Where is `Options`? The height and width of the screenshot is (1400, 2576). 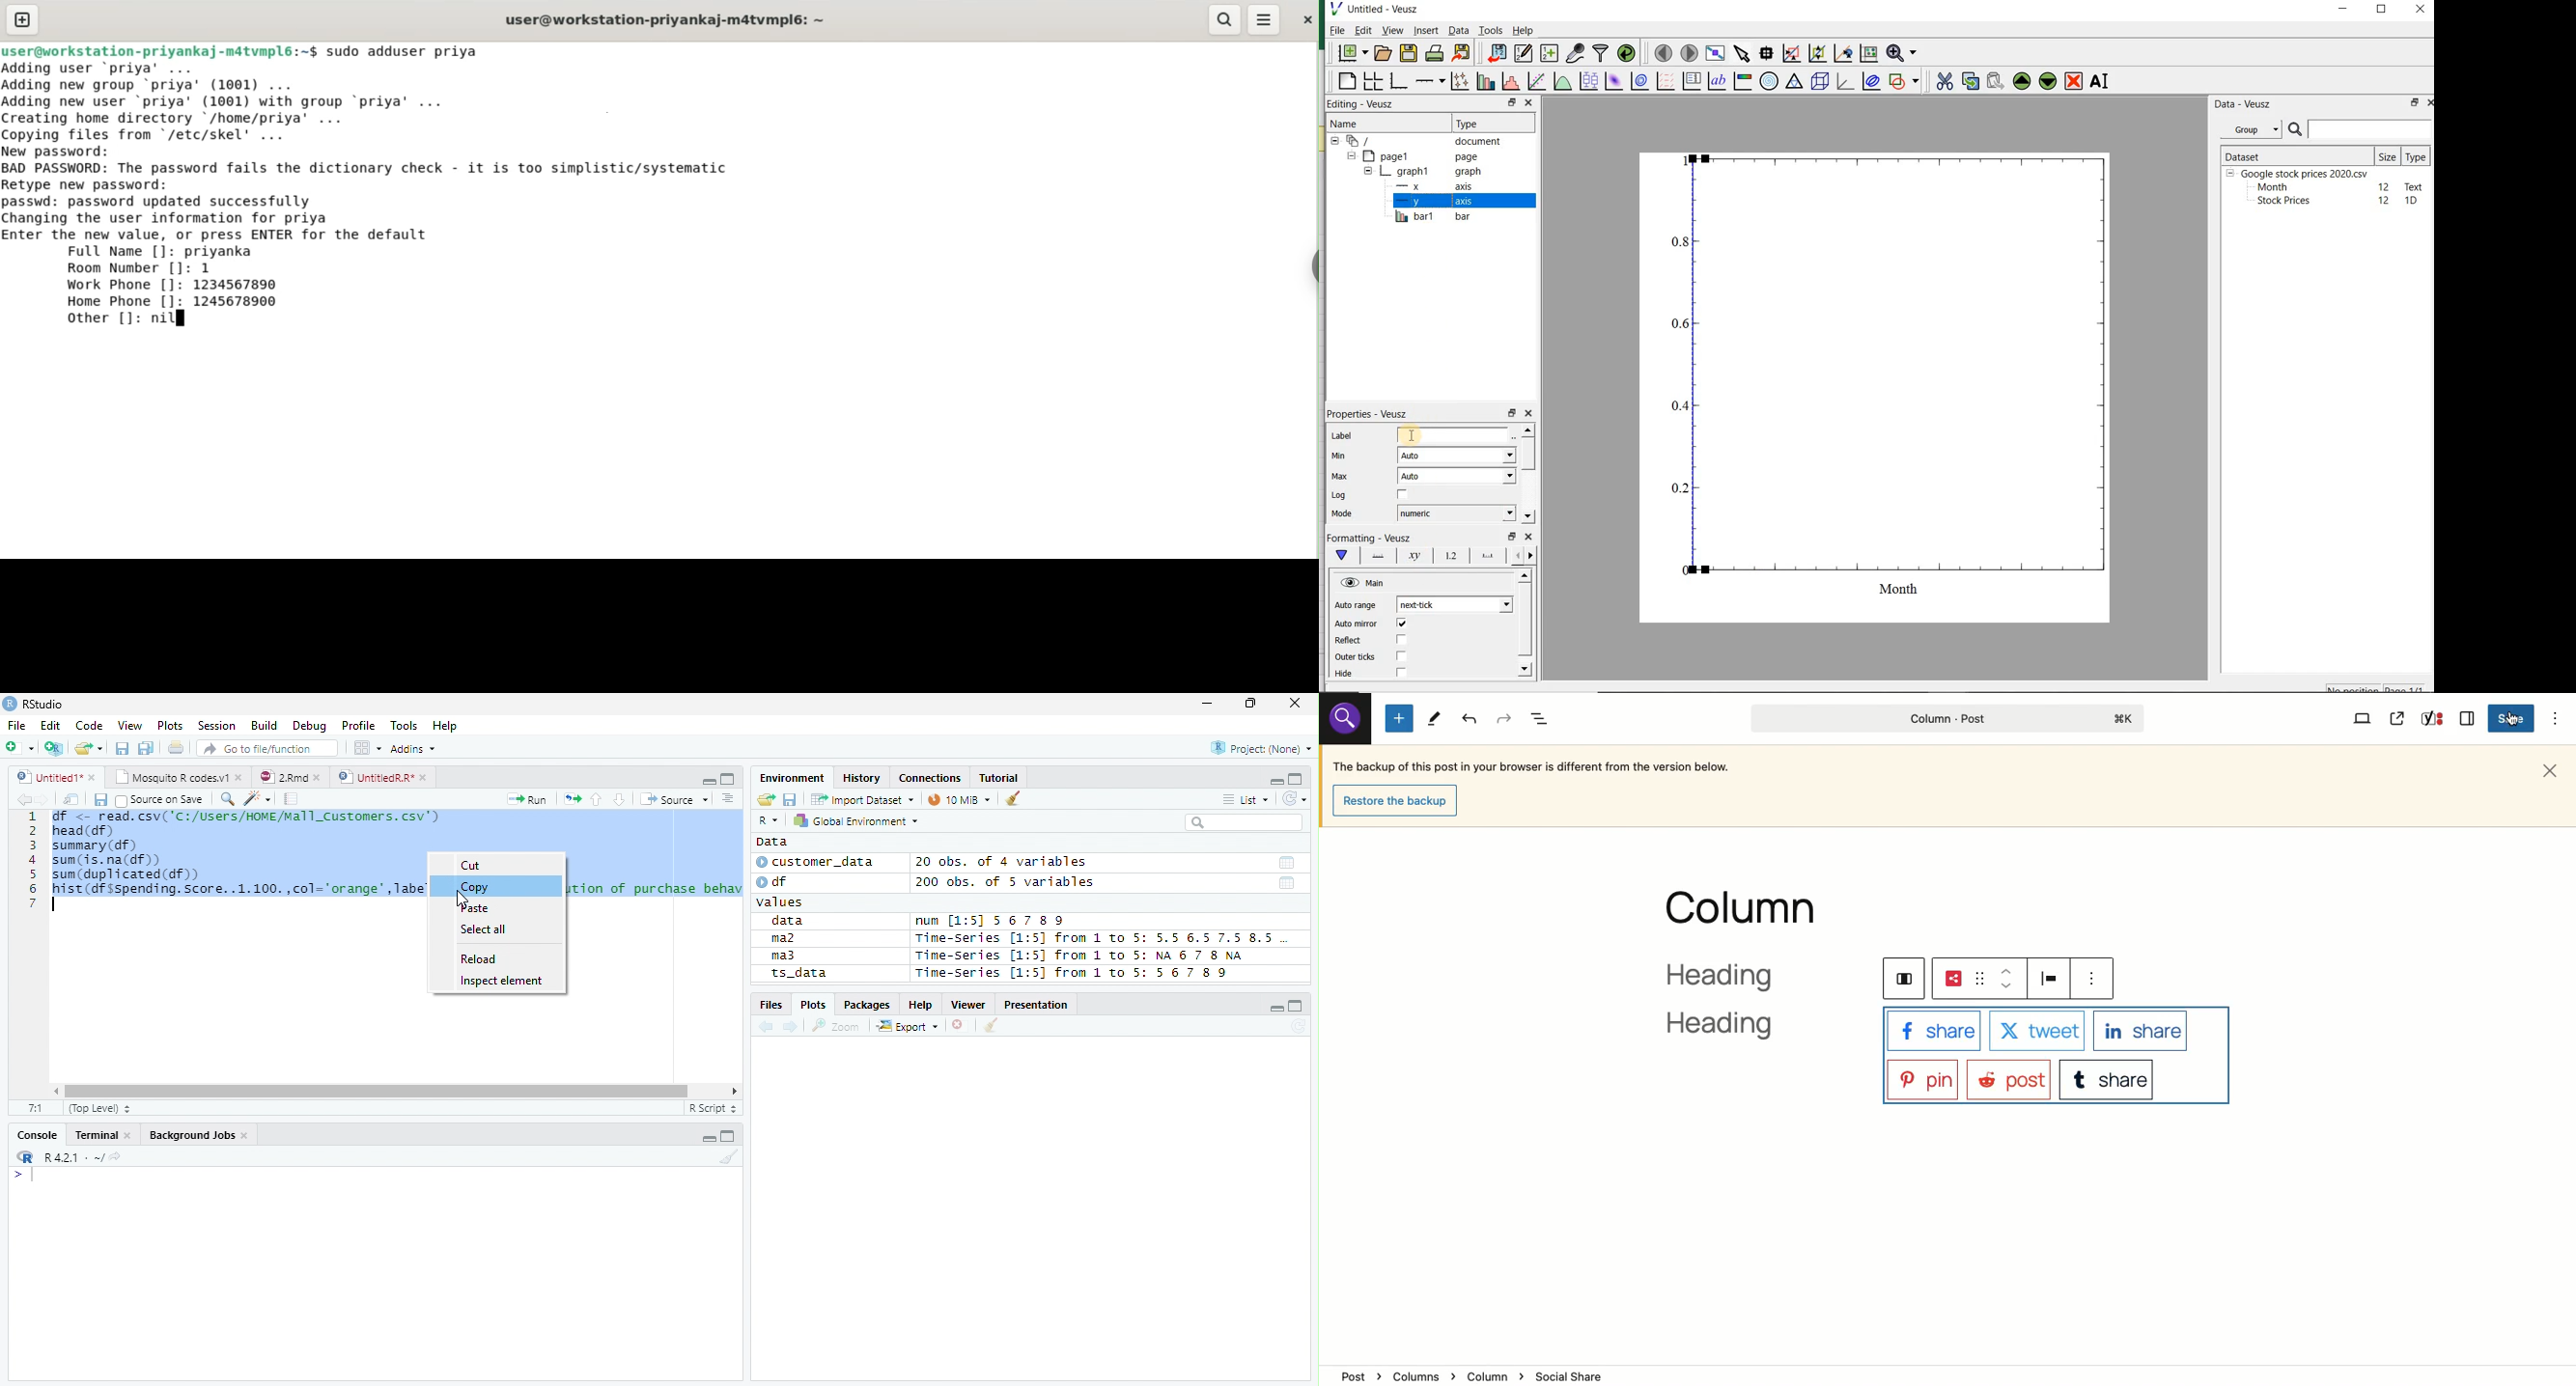
Options is located at coordinates (2557, 717).